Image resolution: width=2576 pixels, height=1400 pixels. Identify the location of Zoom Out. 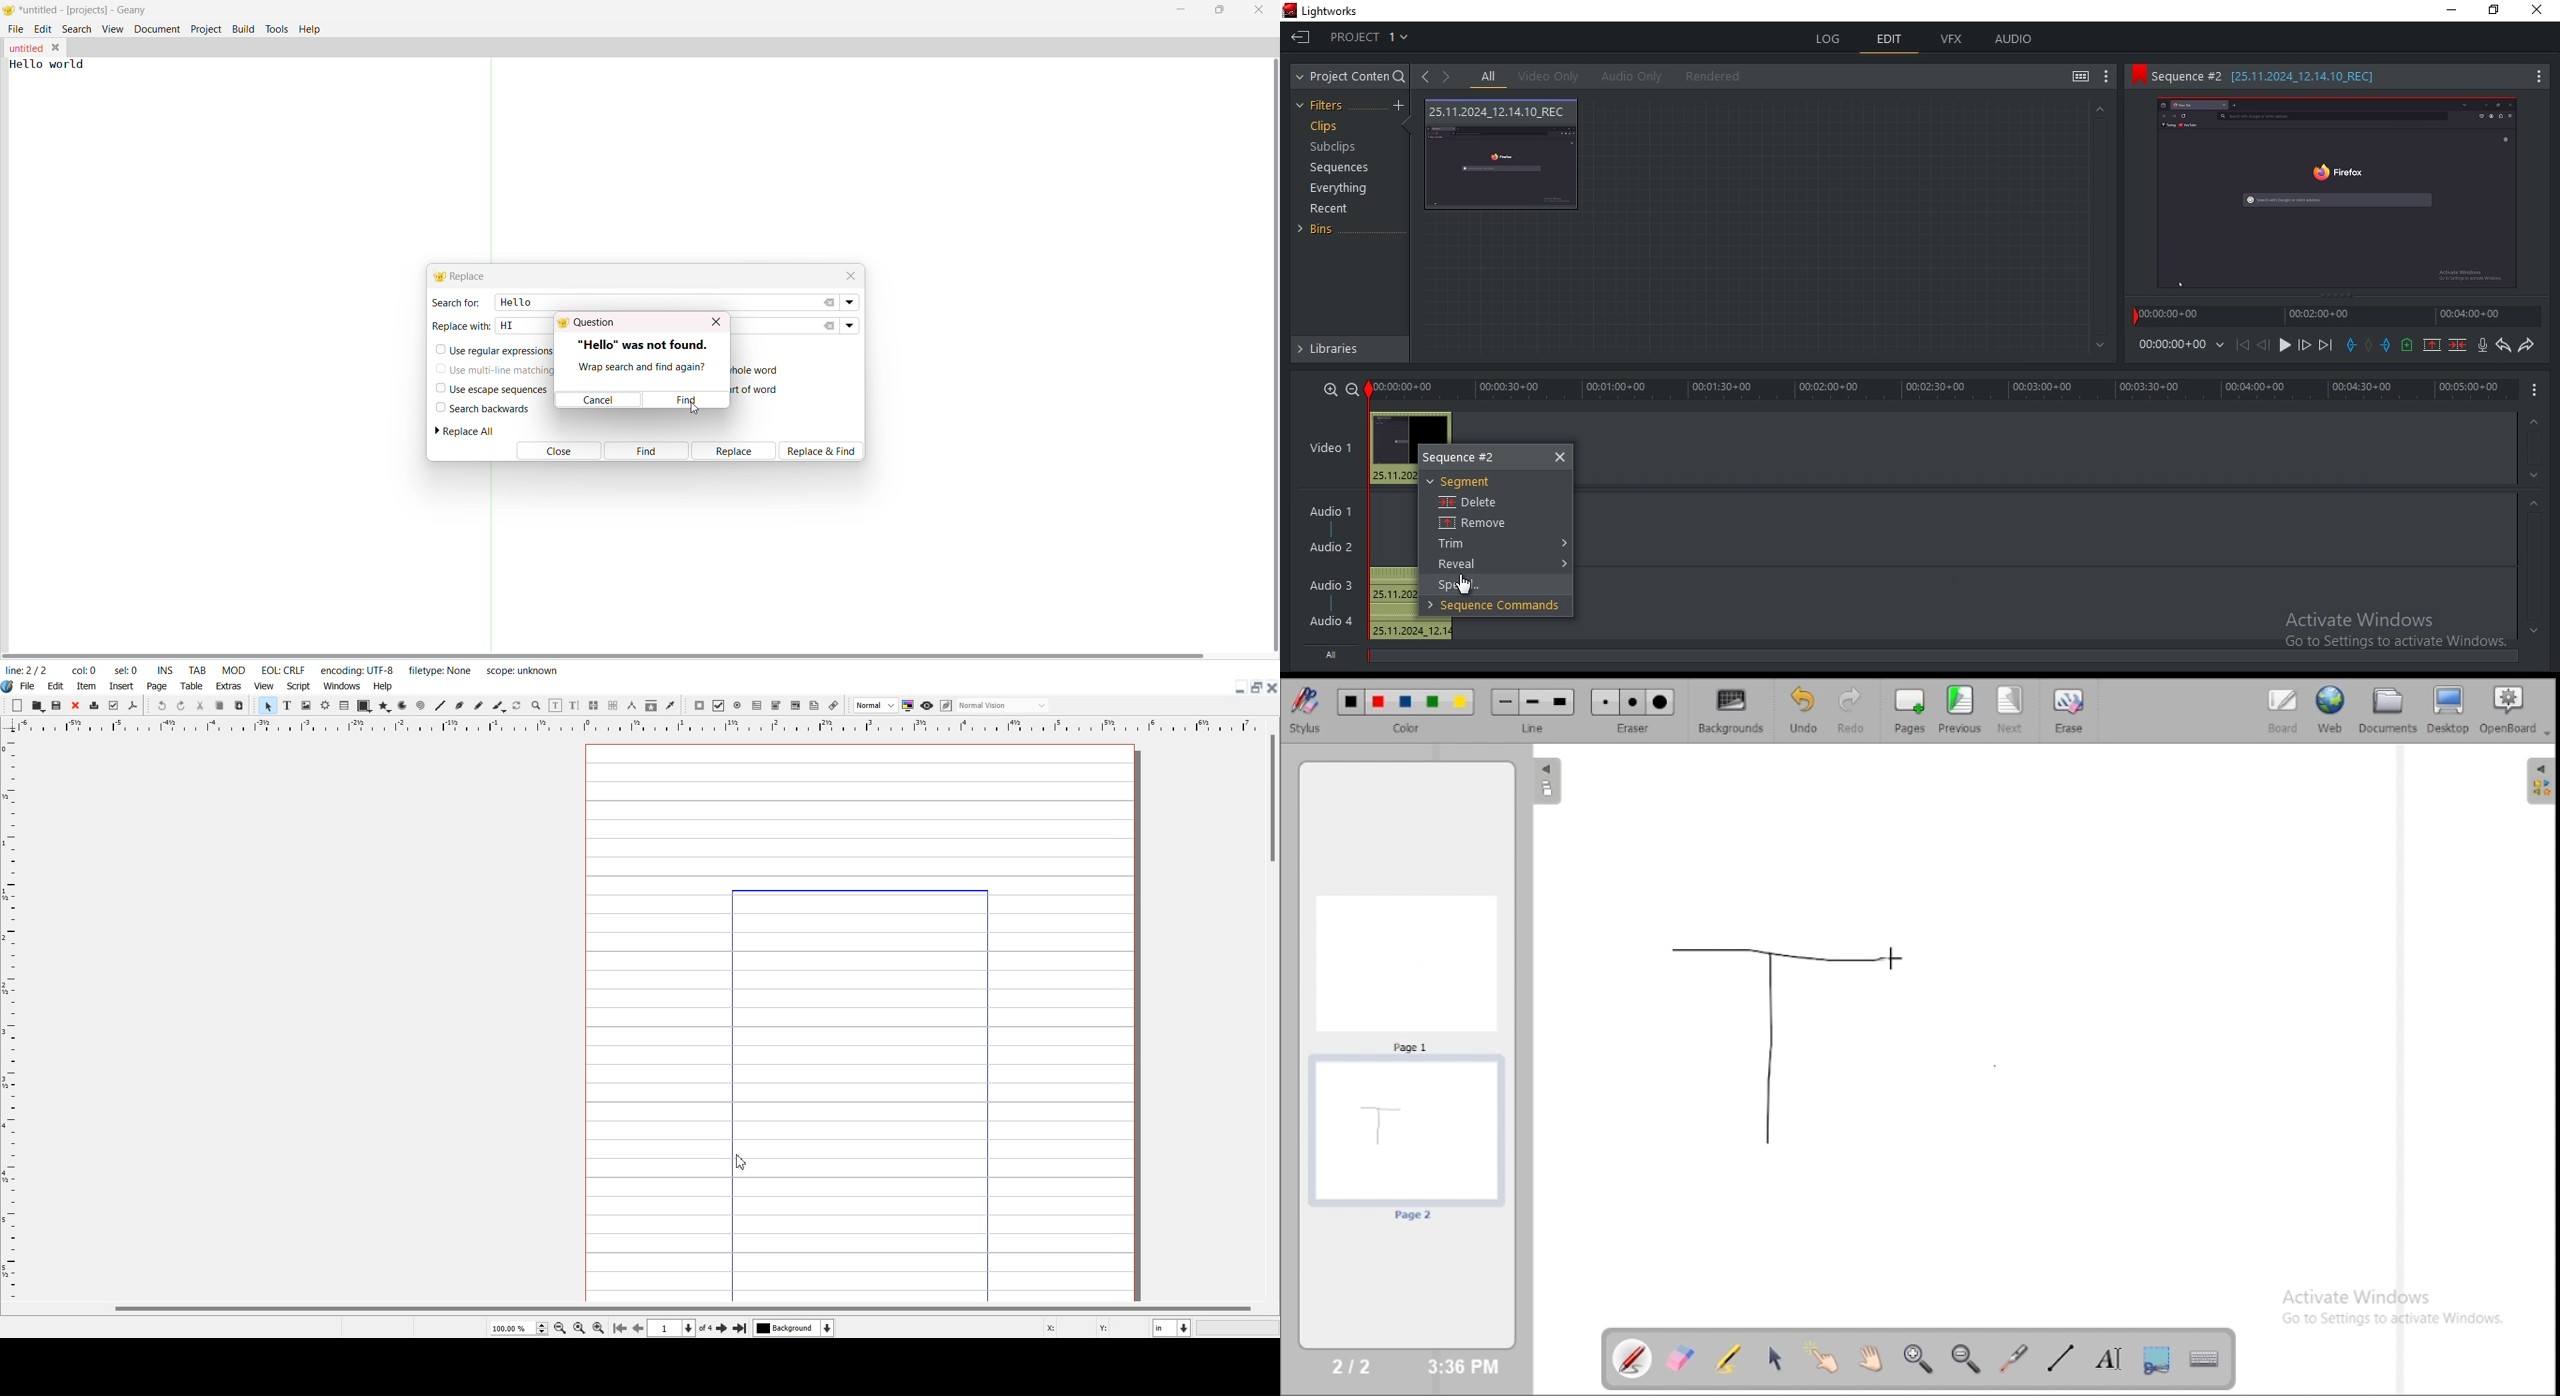
(560, 1328).